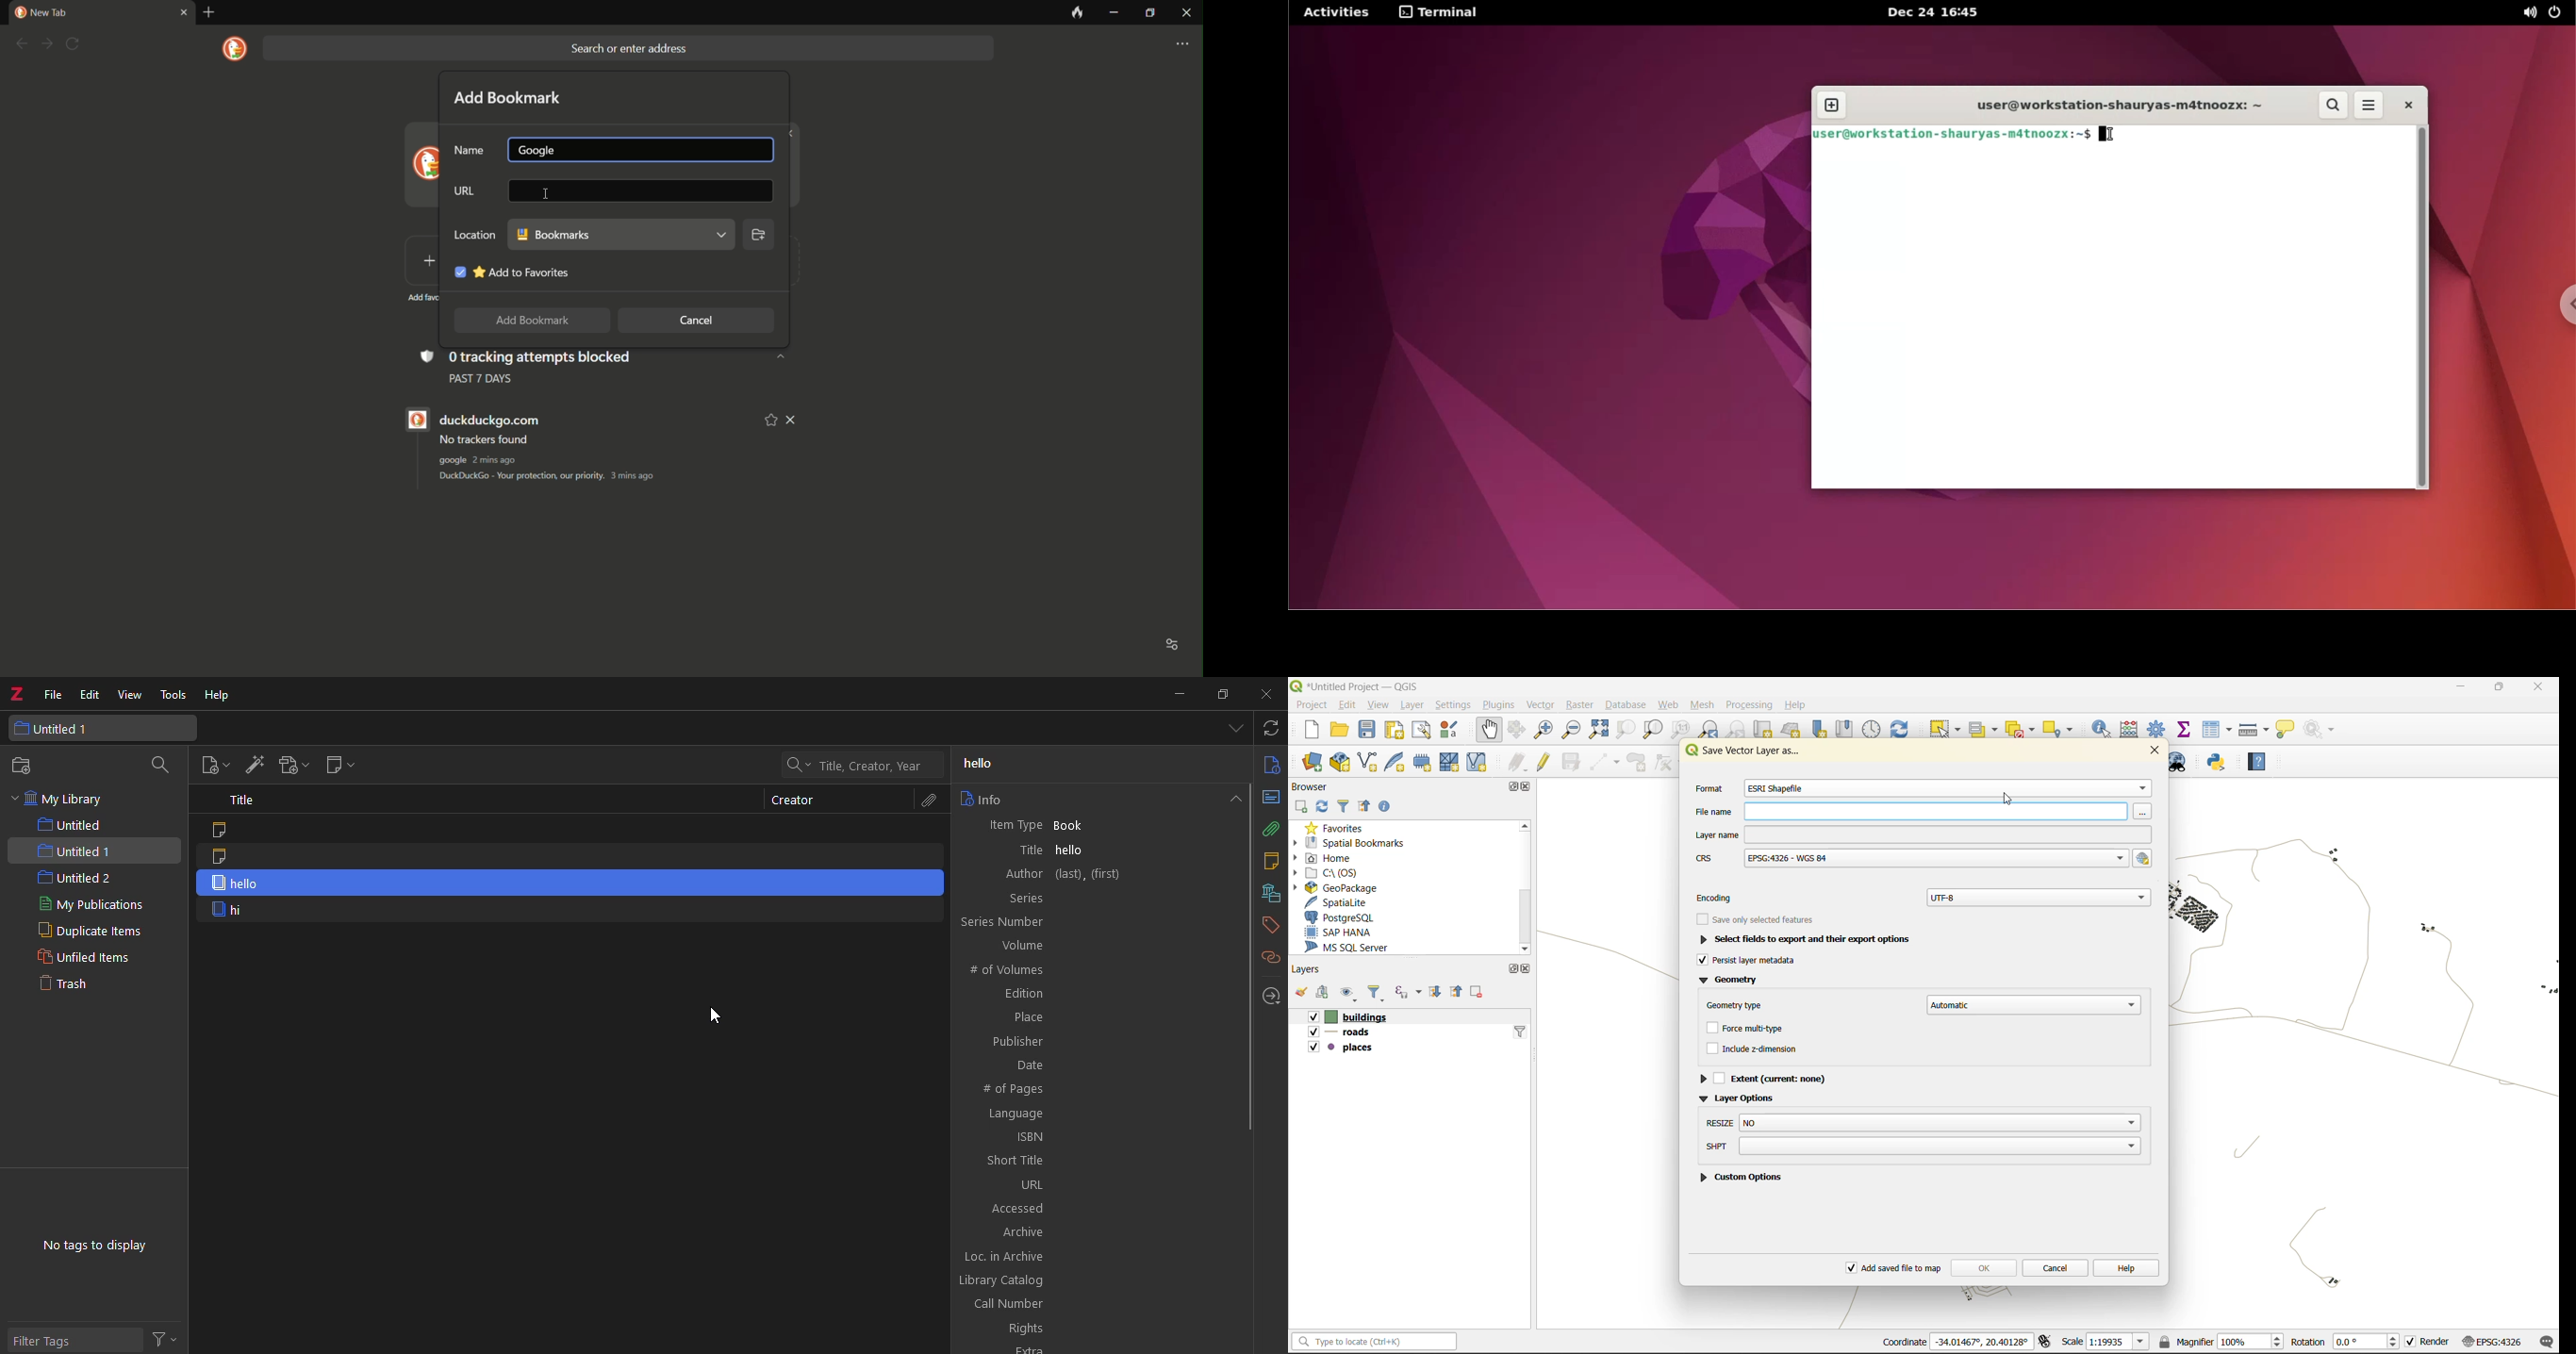 The height and width of the screenshot is (1372, 2576). What do you see at coordinates (1349, 889) in the screenshot?
I see `geopackage` at bounding box center [1349, 889].